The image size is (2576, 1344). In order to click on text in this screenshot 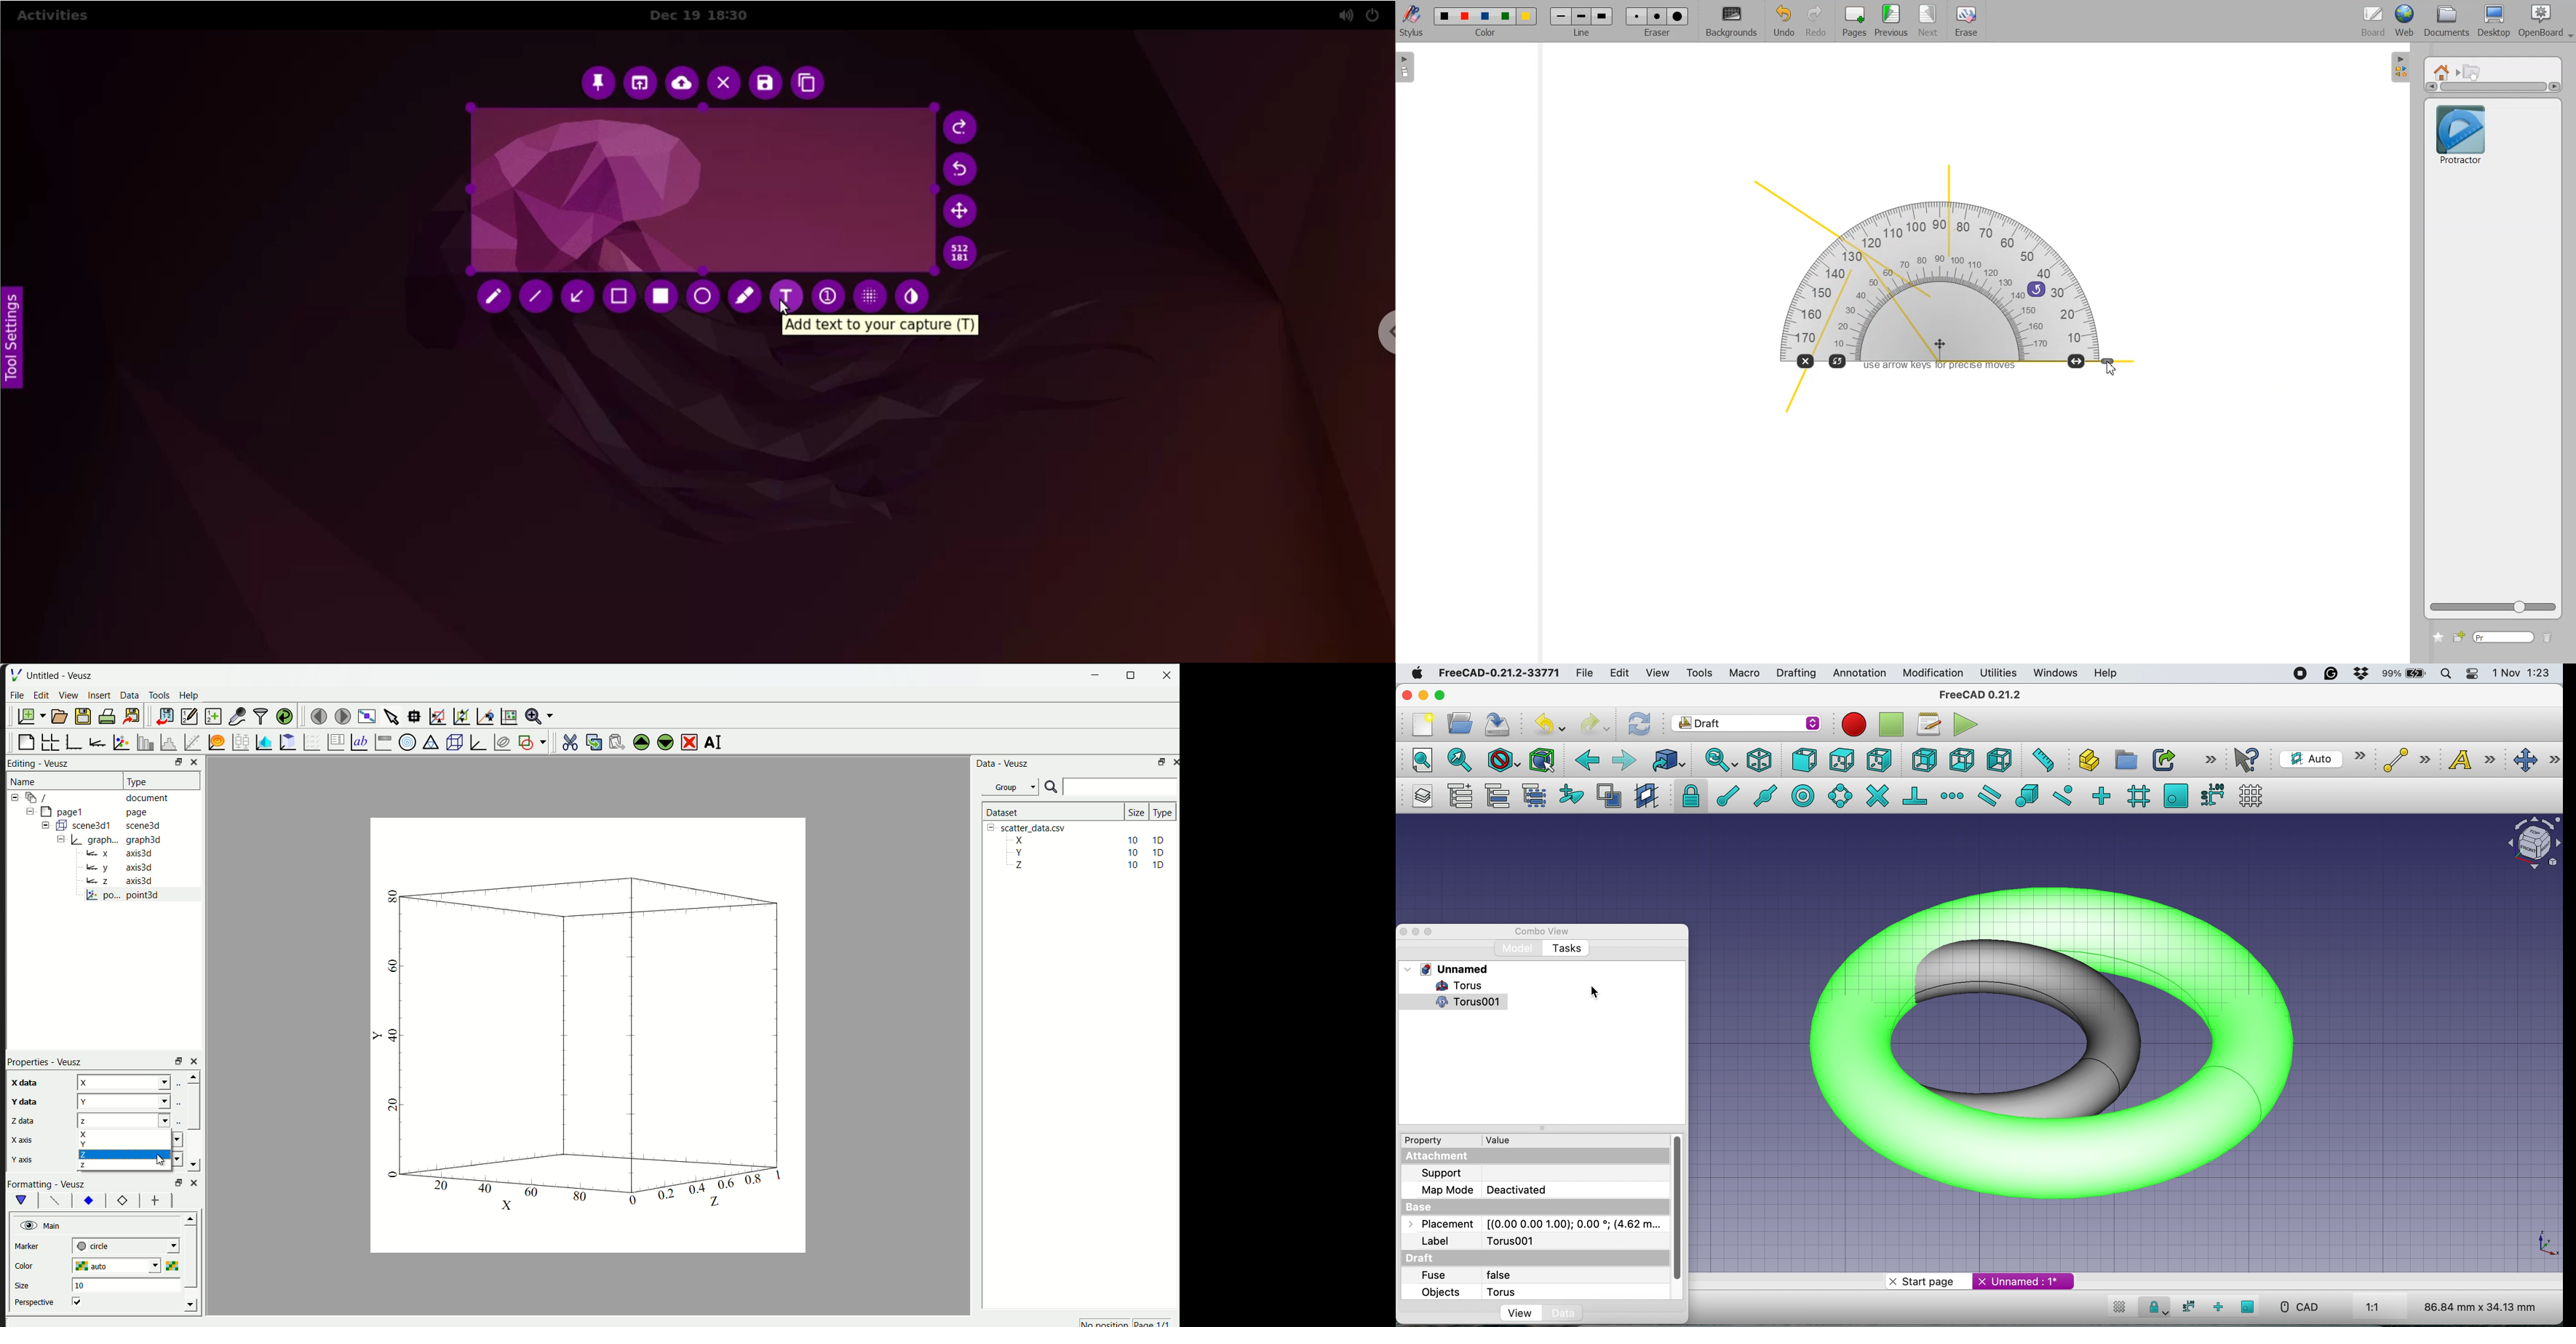, I will do `click(2474, 762)`.